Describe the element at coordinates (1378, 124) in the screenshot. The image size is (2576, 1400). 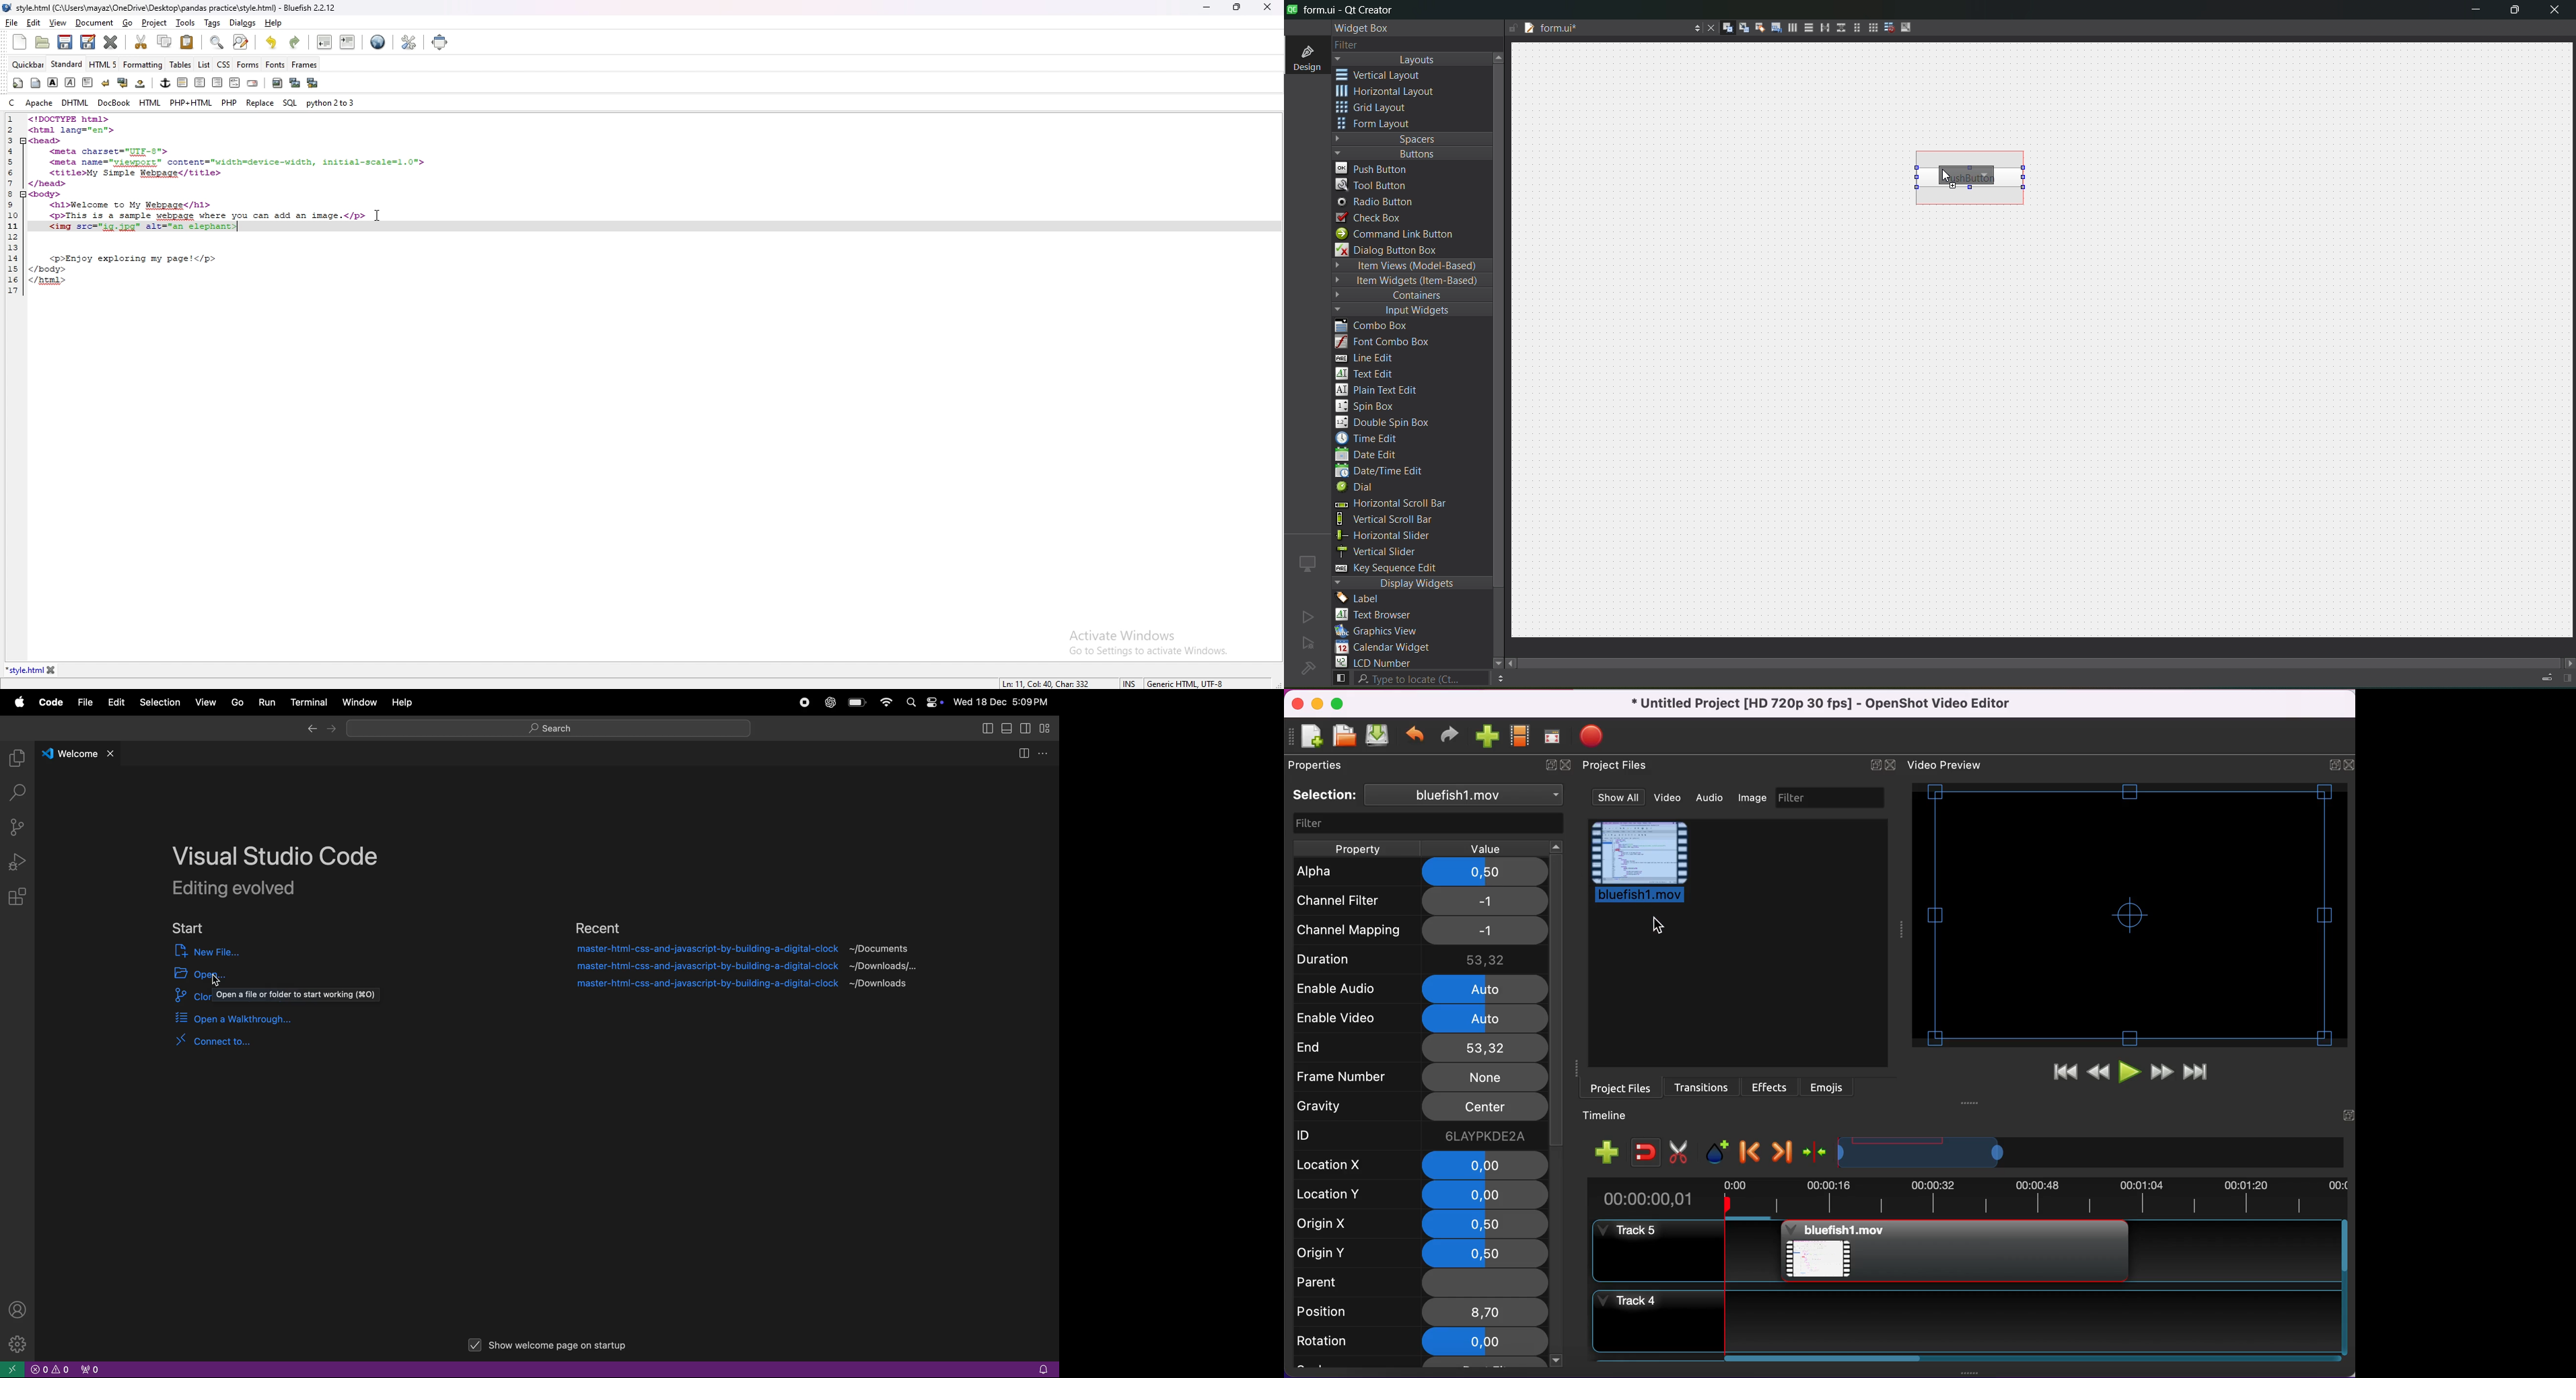
I see `form` at that location.